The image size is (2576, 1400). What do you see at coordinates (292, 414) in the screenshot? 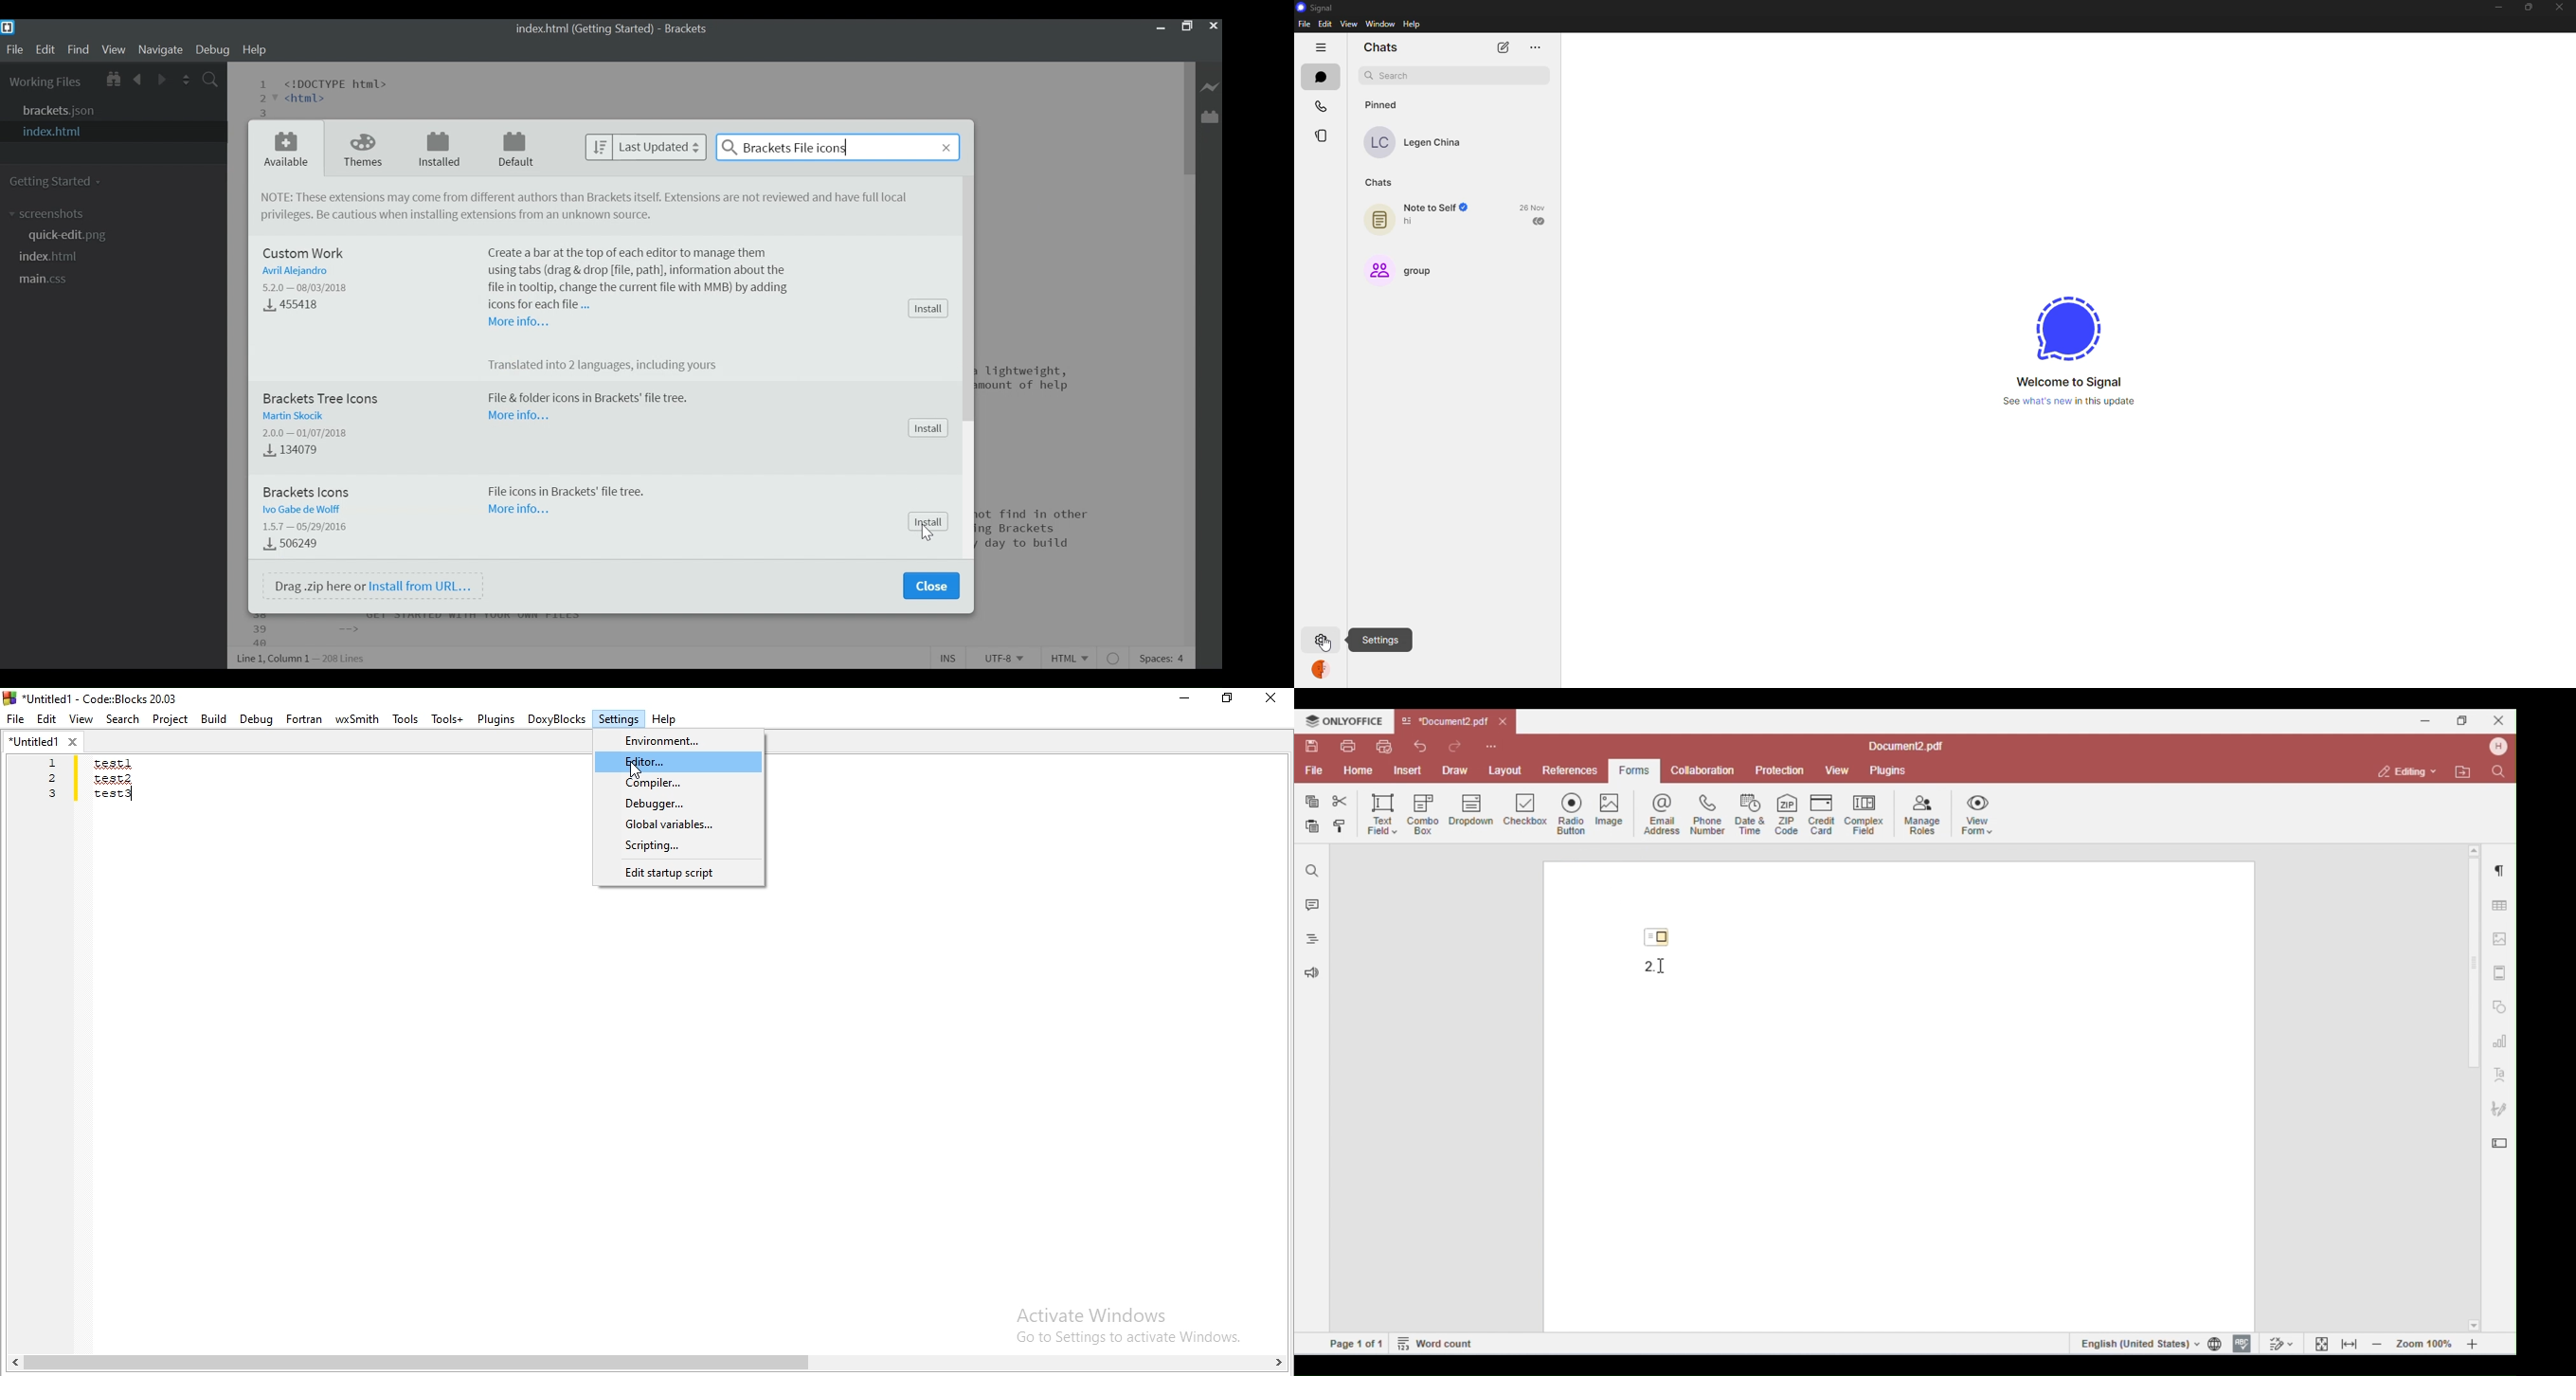
I see `Author` at bounding box center [292, 414].